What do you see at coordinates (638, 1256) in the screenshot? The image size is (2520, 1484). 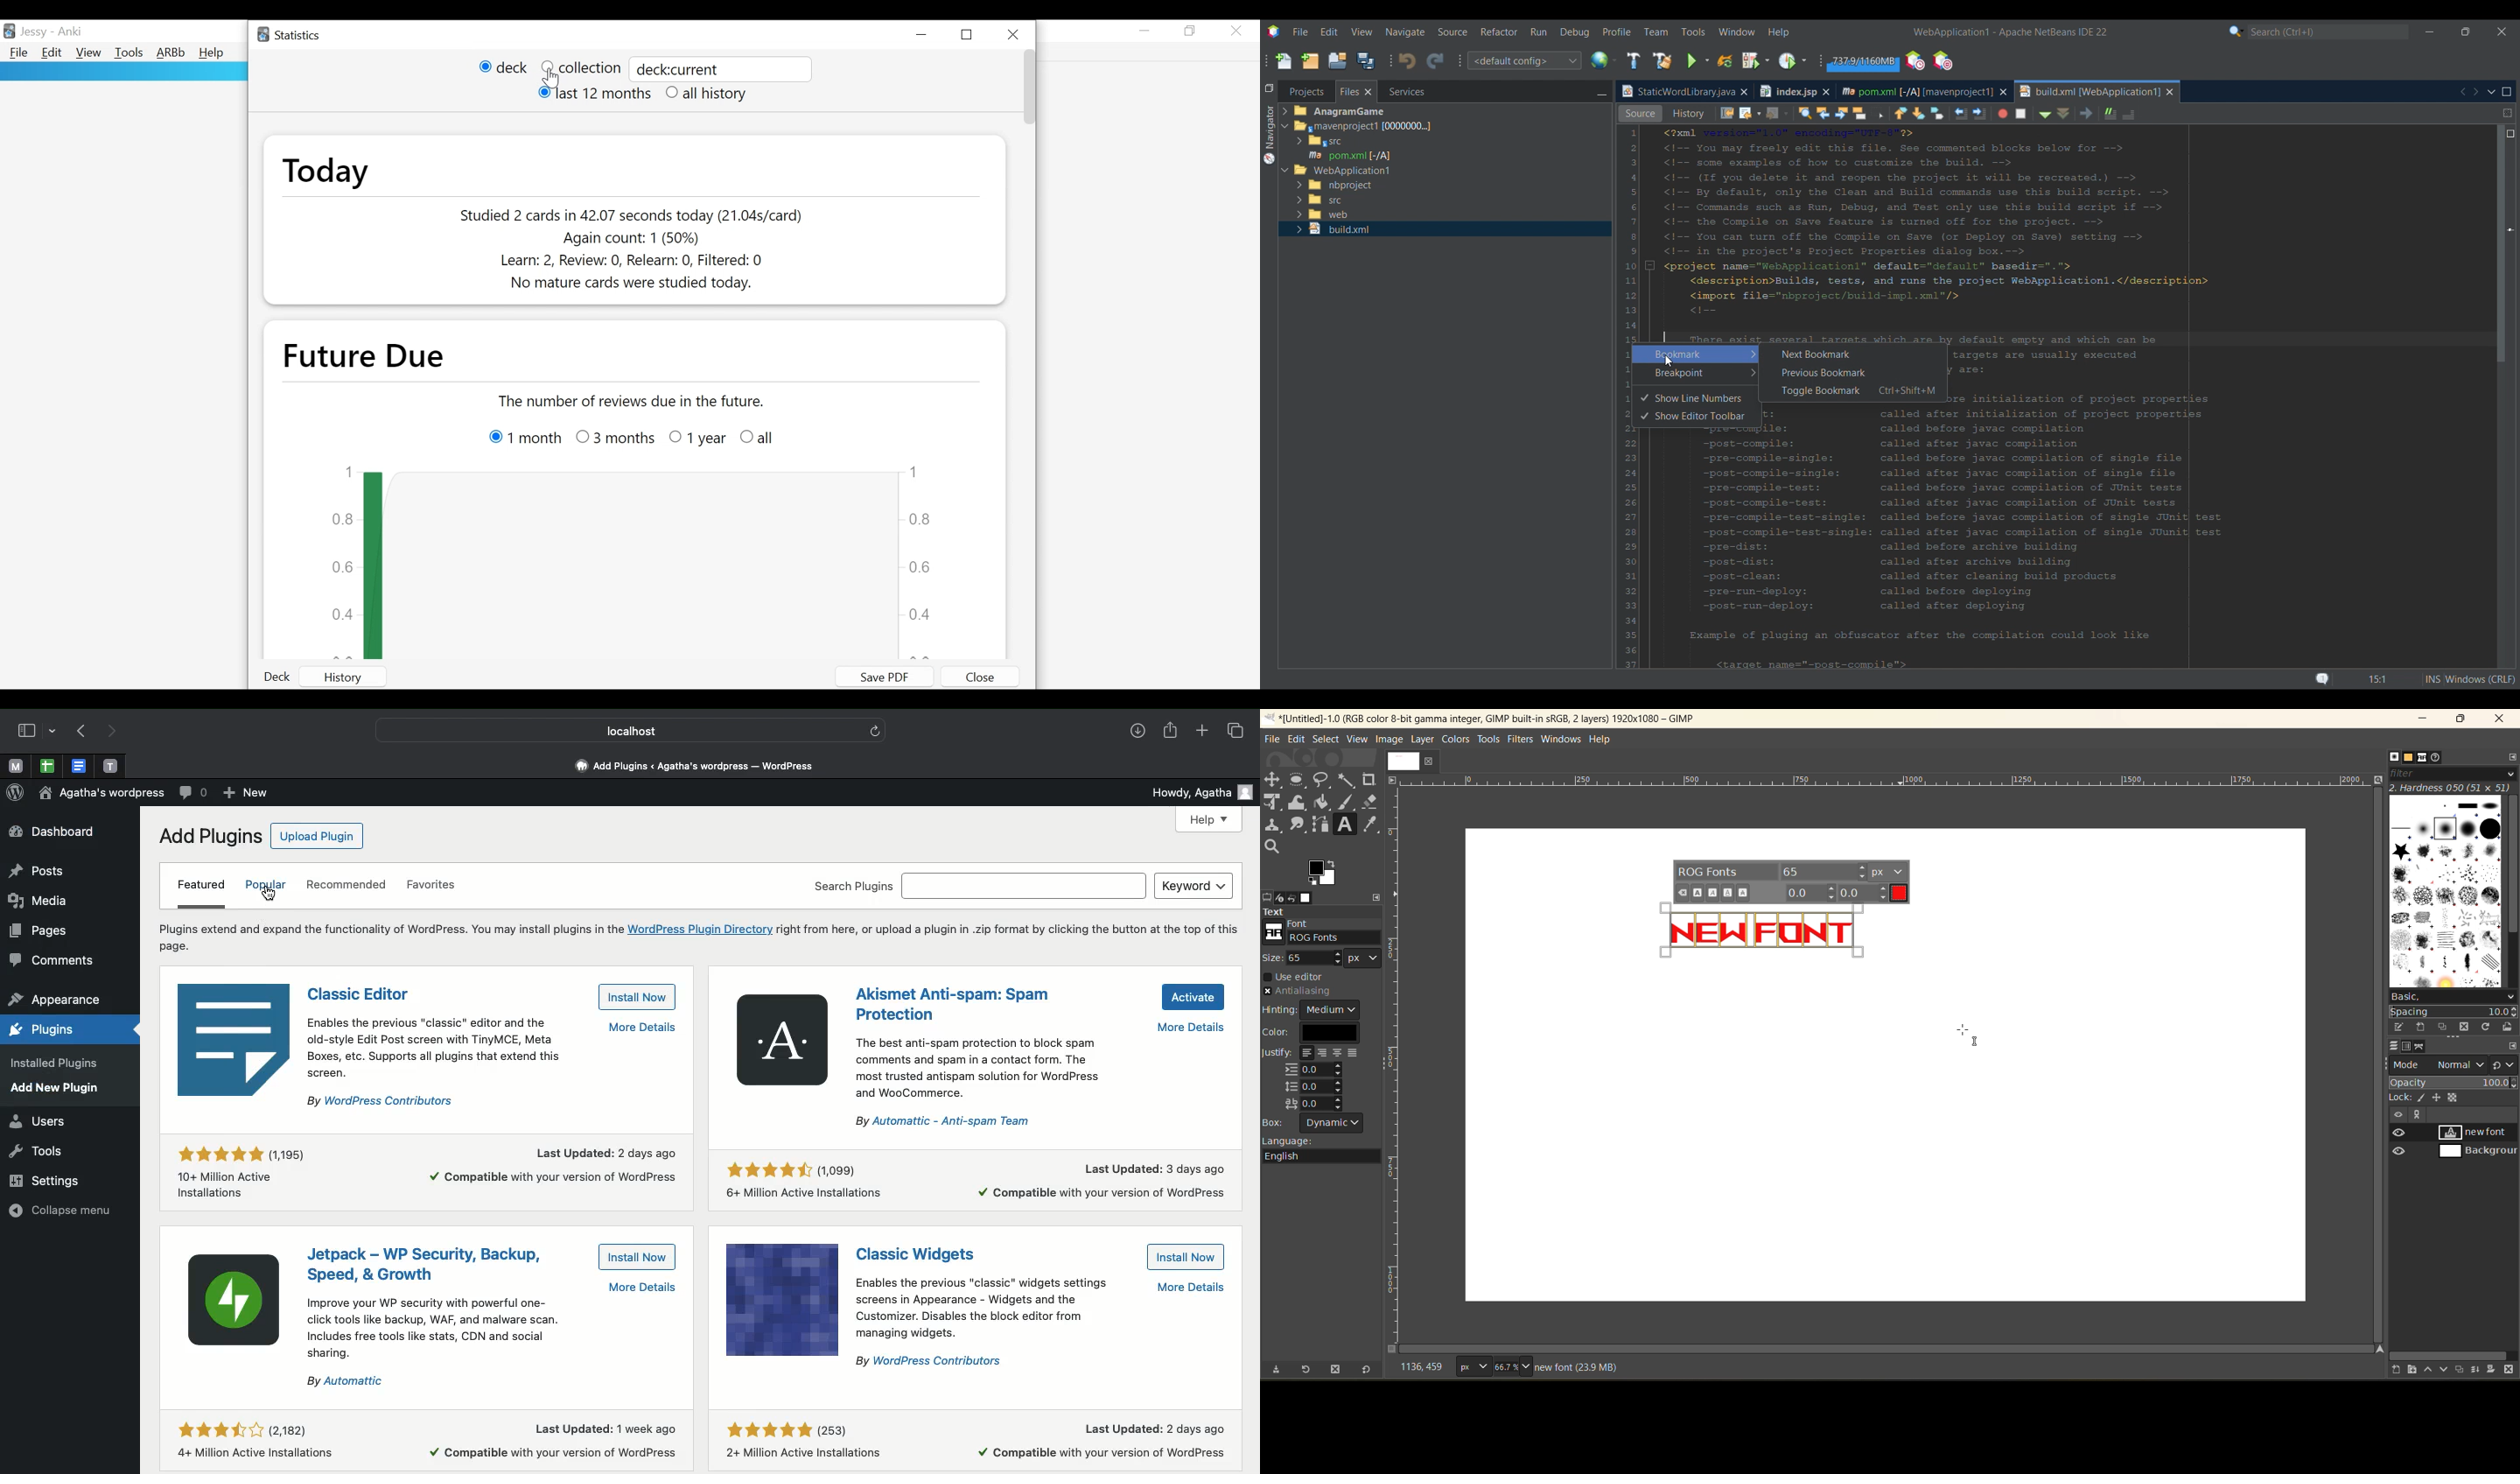 I see `Install now` at bounding box center [638, 1256].